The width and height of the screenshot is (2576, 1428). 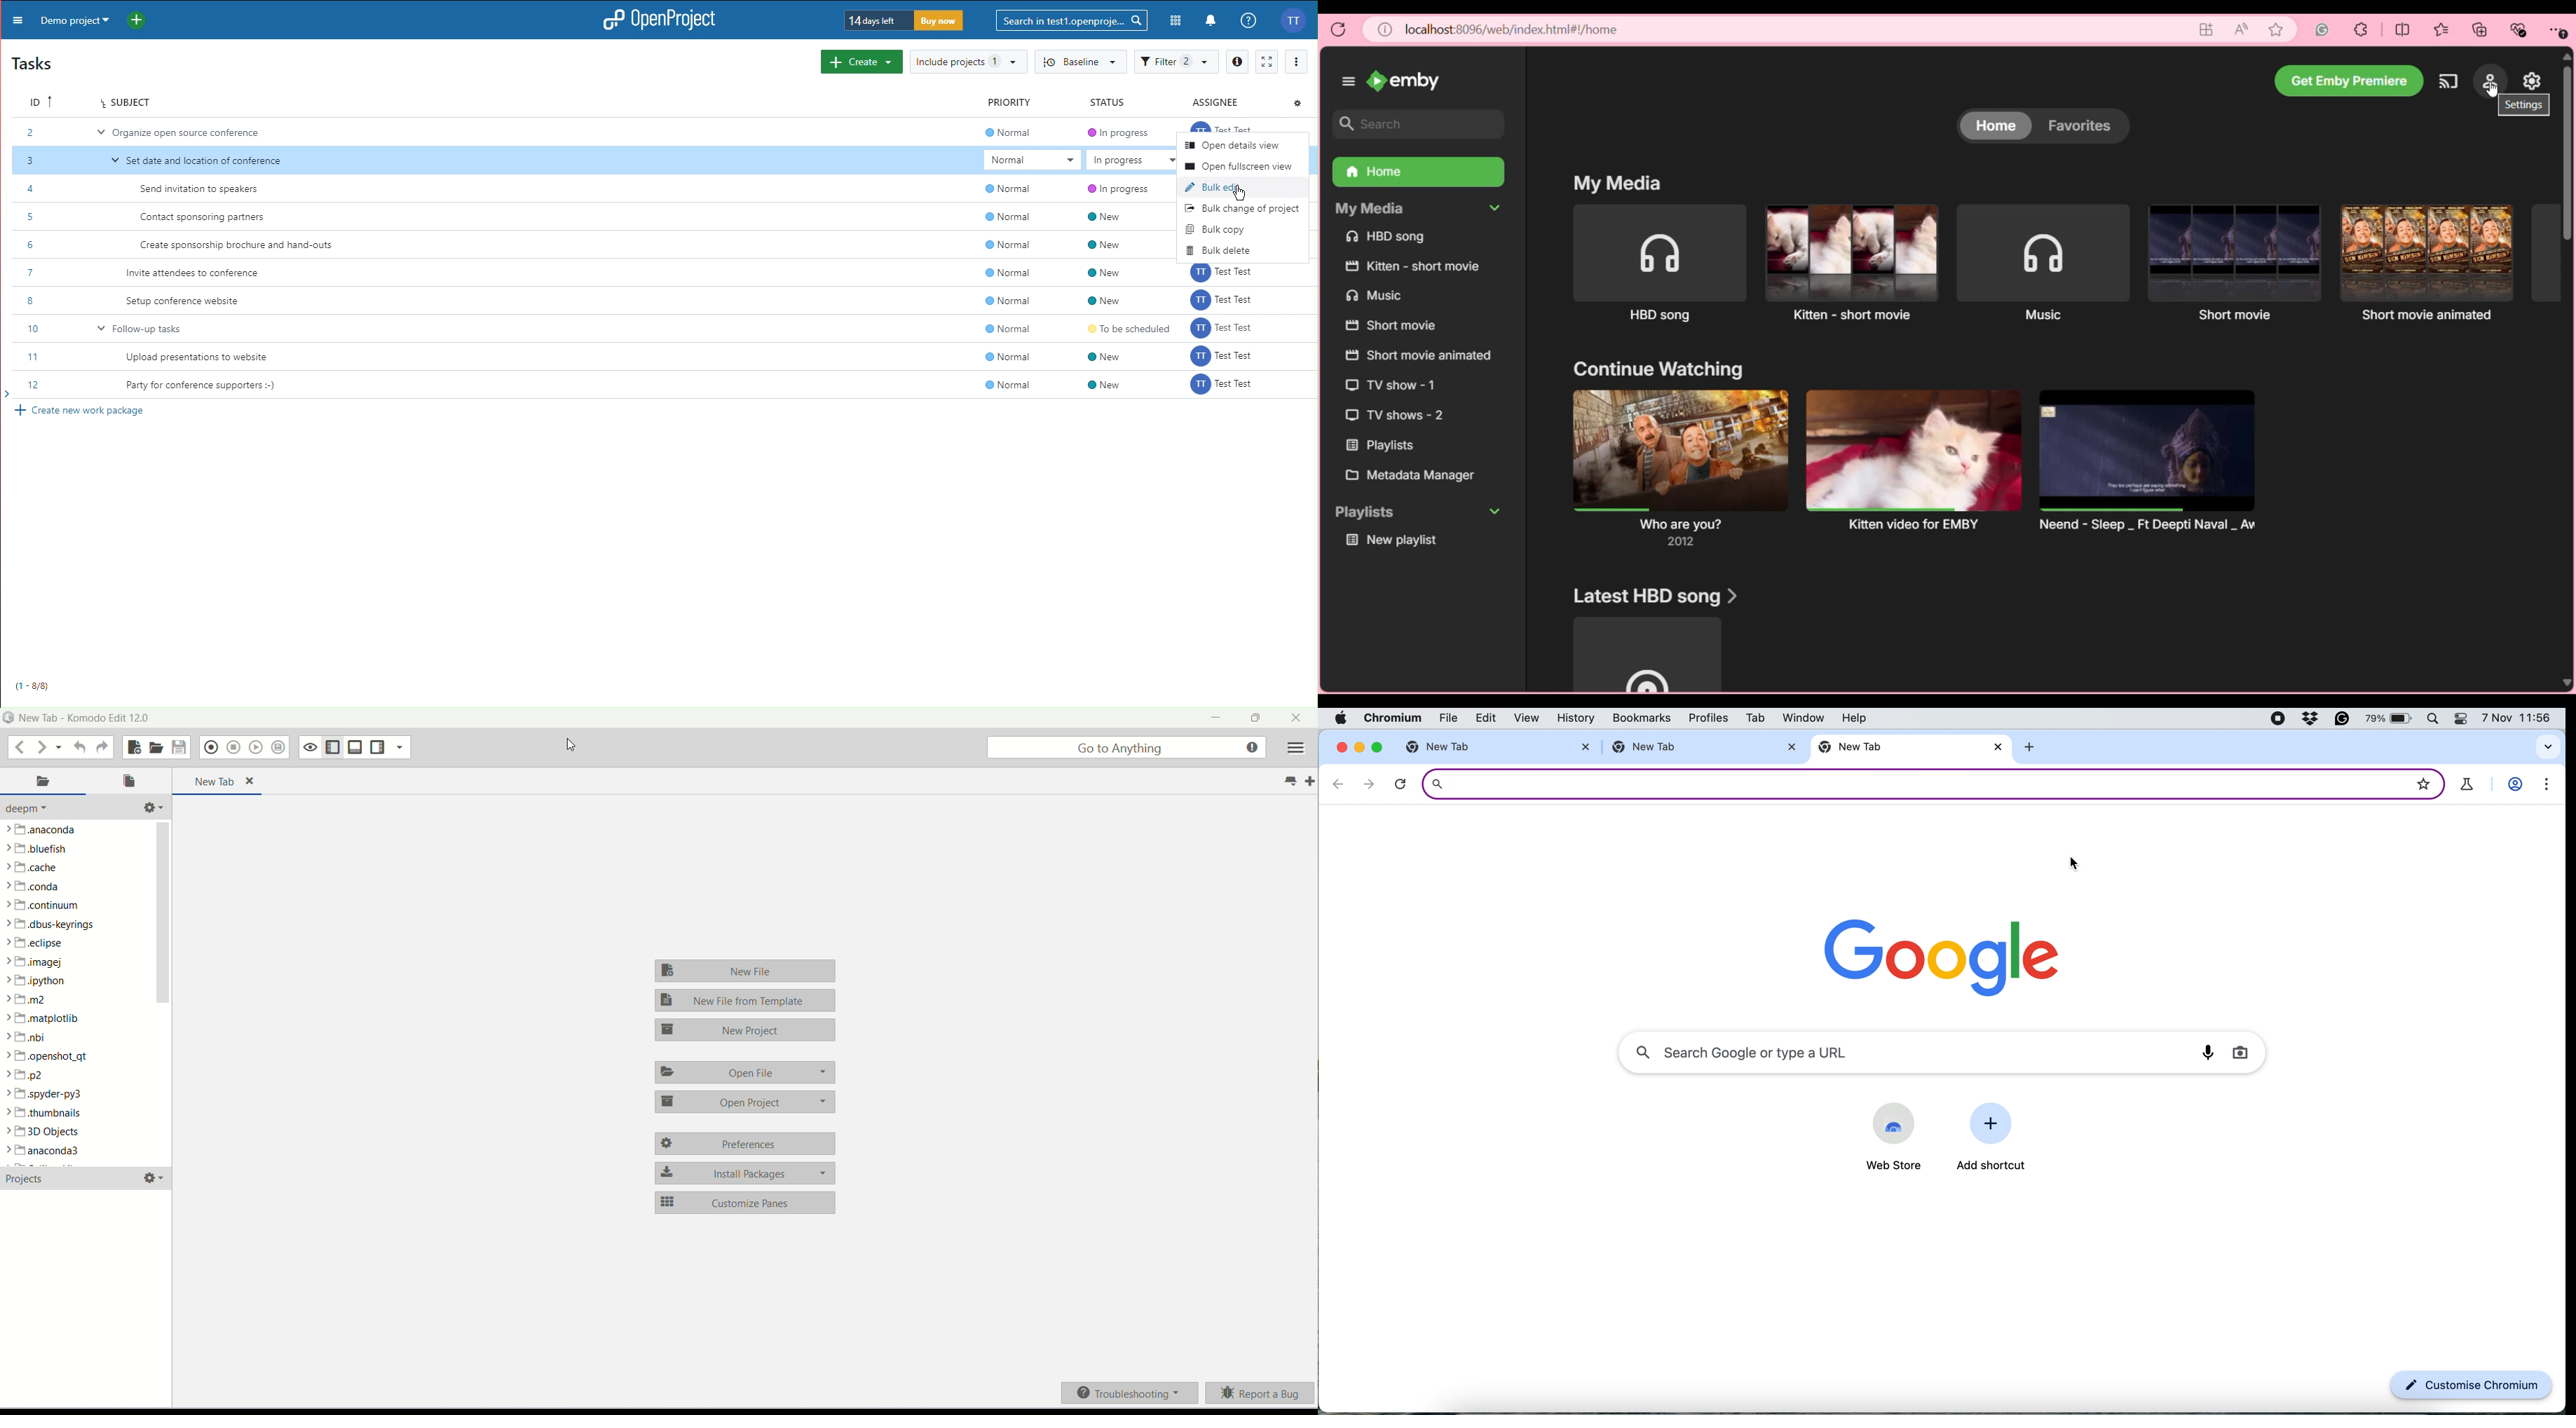 I want to click on Bulk change of project, so click(x=1243, y=206).